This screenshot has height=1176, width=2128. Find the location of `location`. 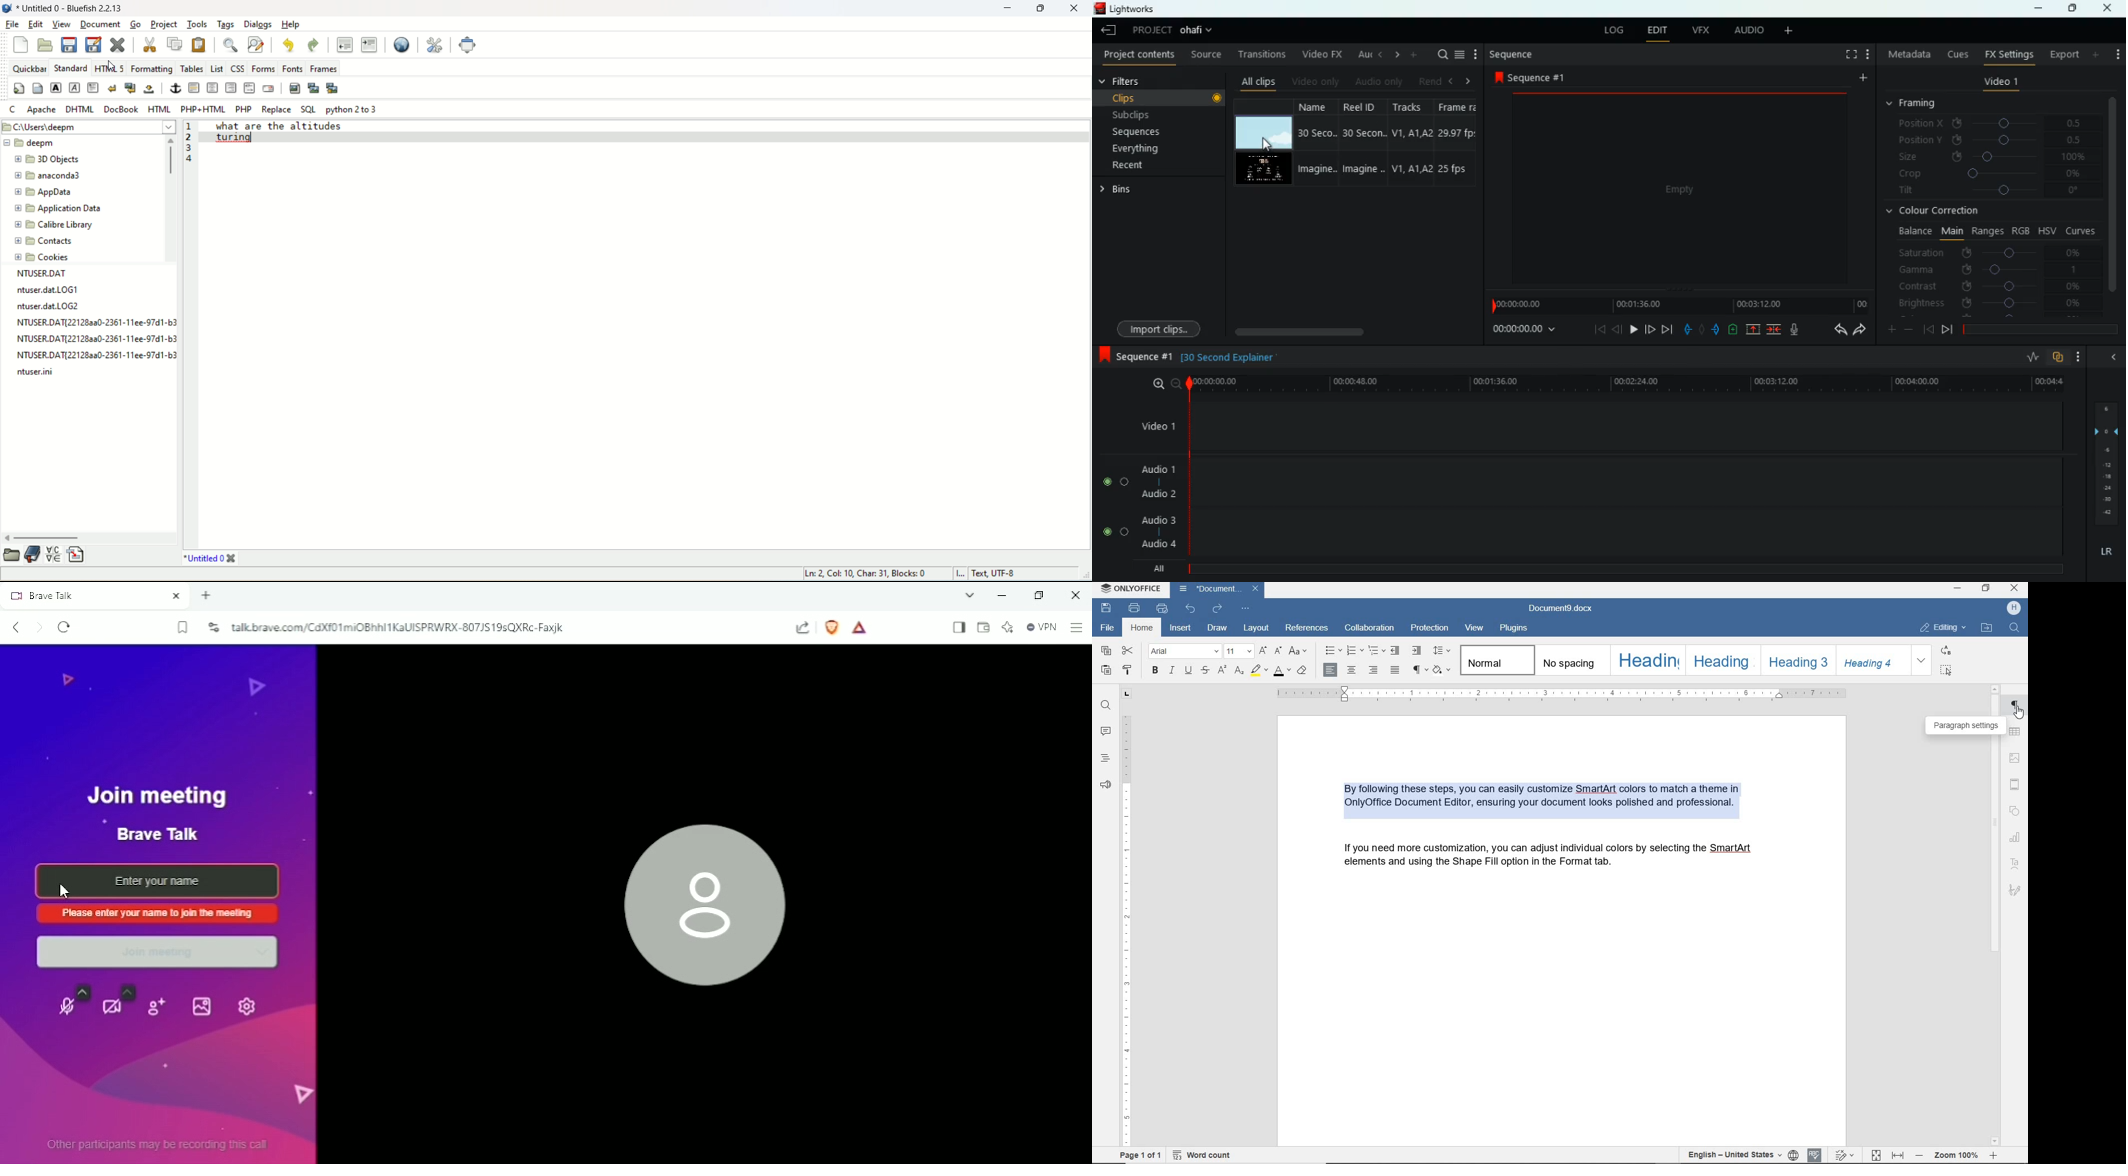

location is located at coordinates (88, 127).